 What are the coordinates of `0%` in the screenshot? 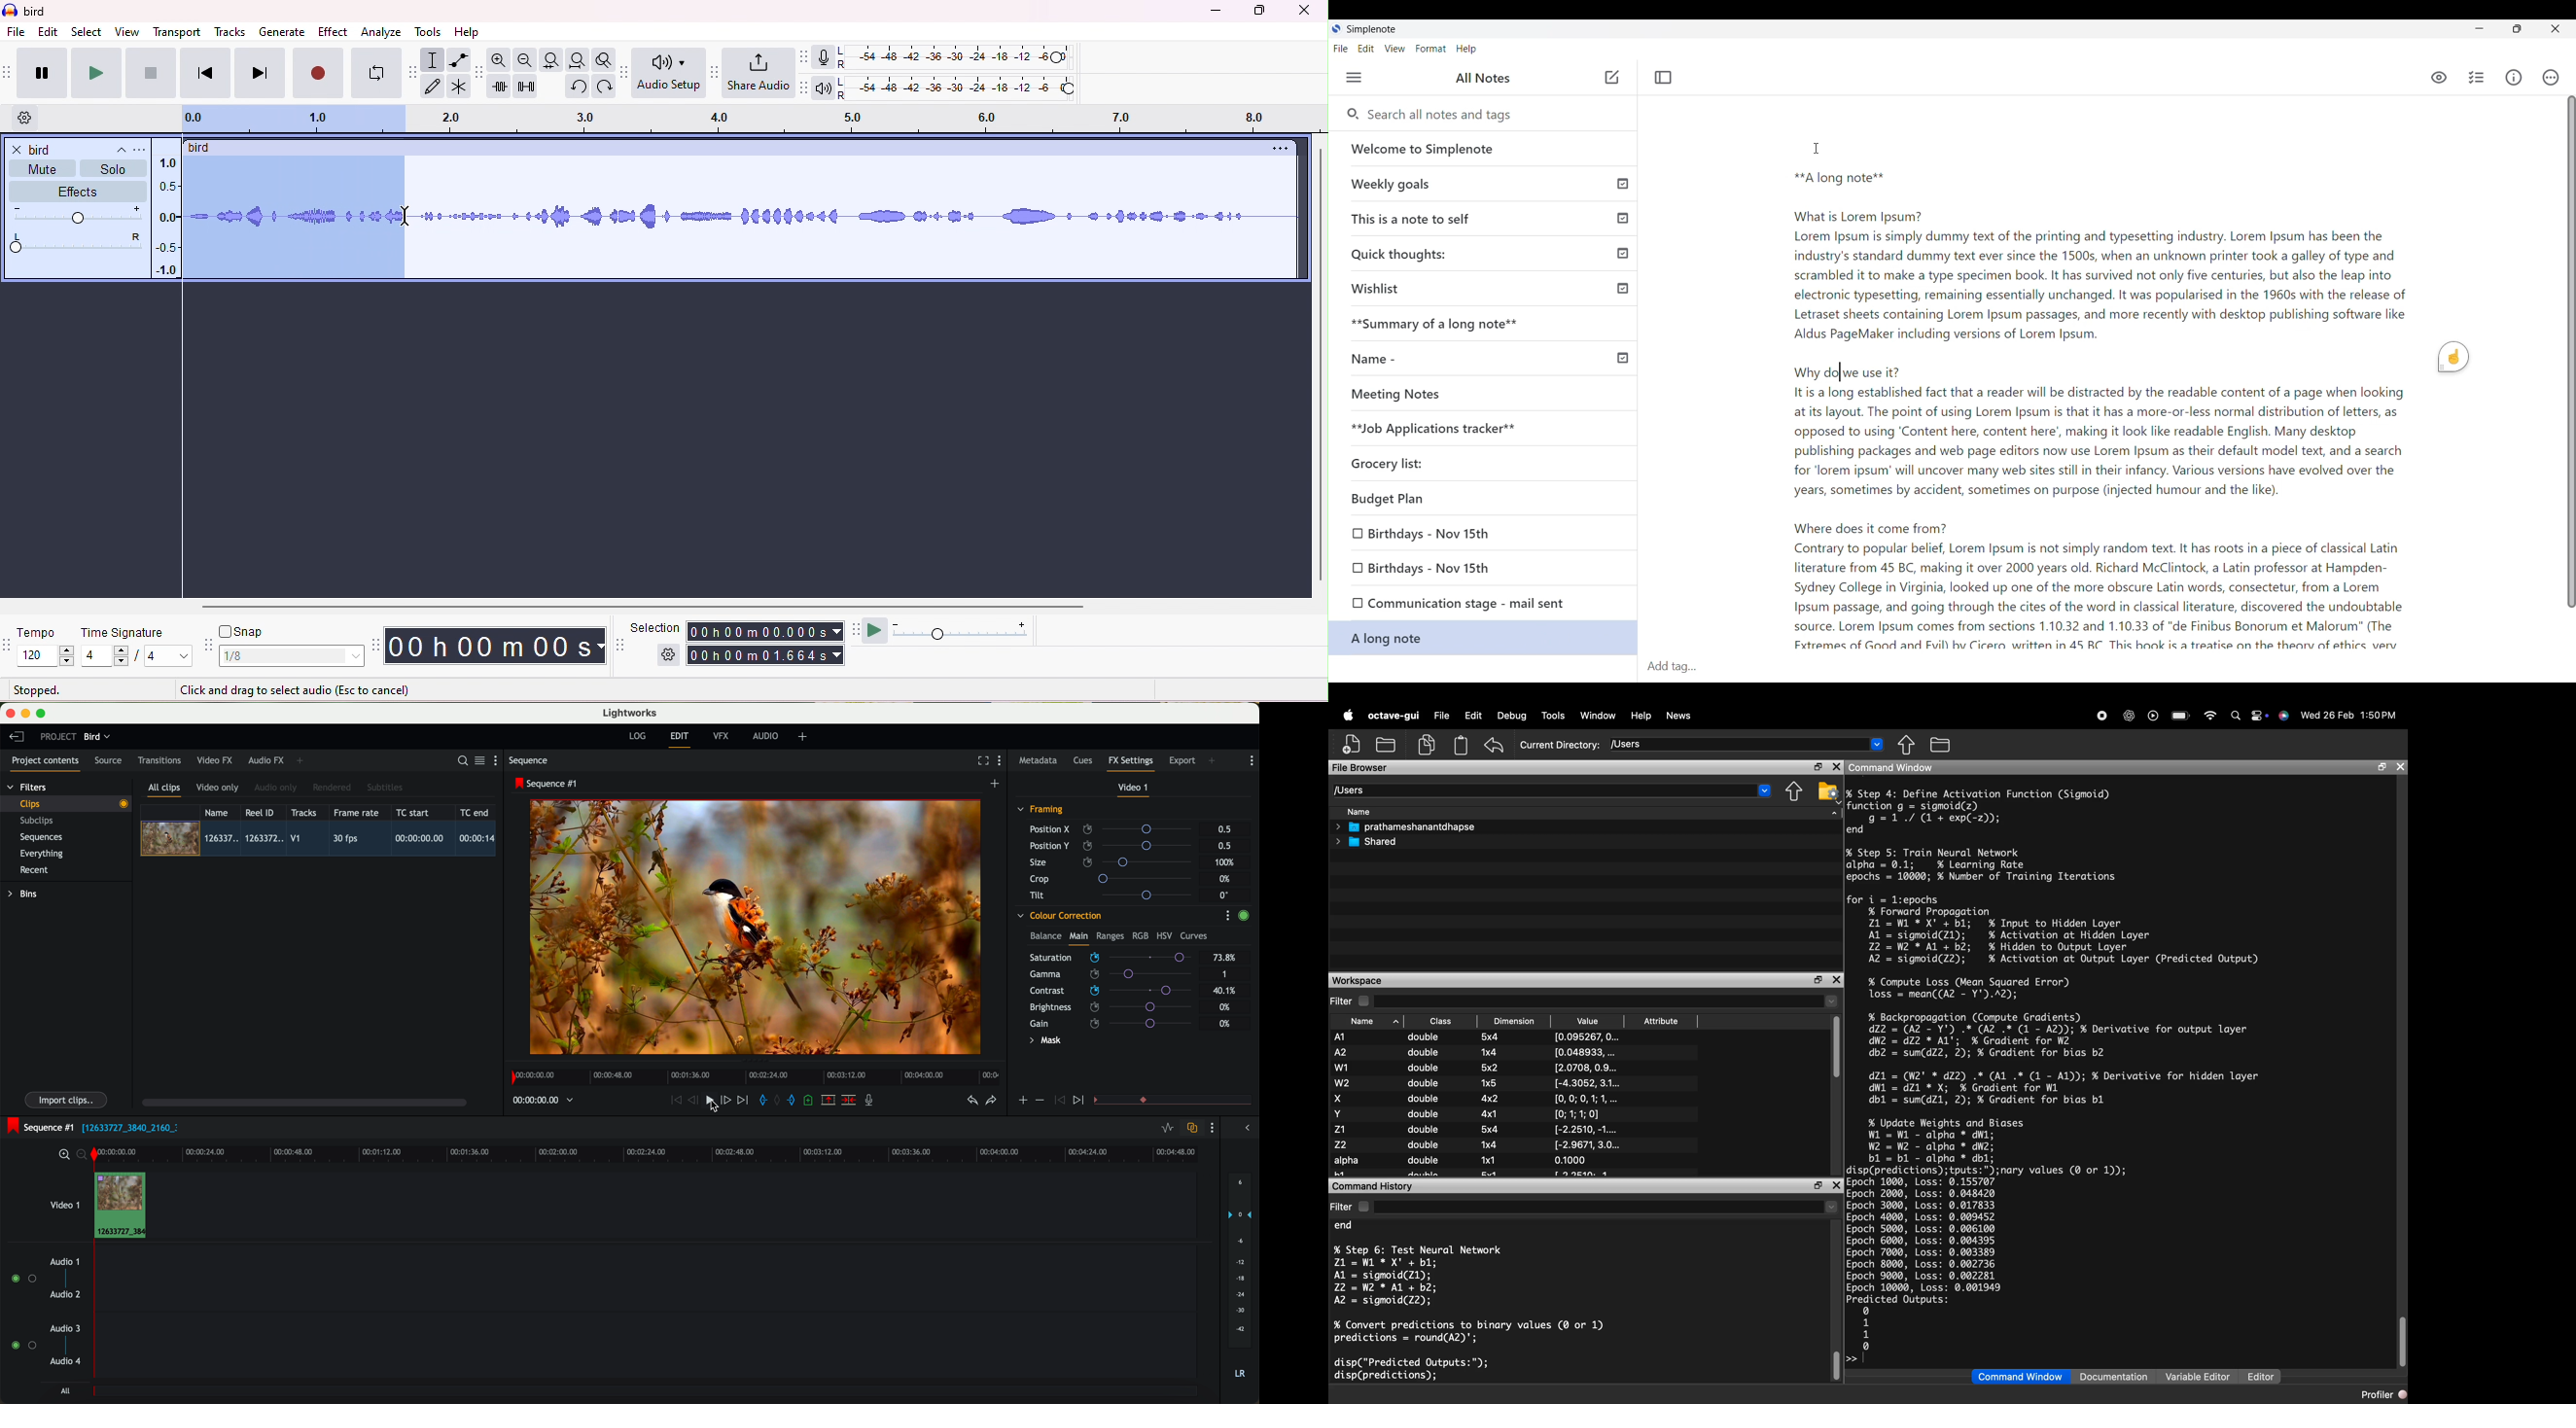 It's located at (1226, 1006).